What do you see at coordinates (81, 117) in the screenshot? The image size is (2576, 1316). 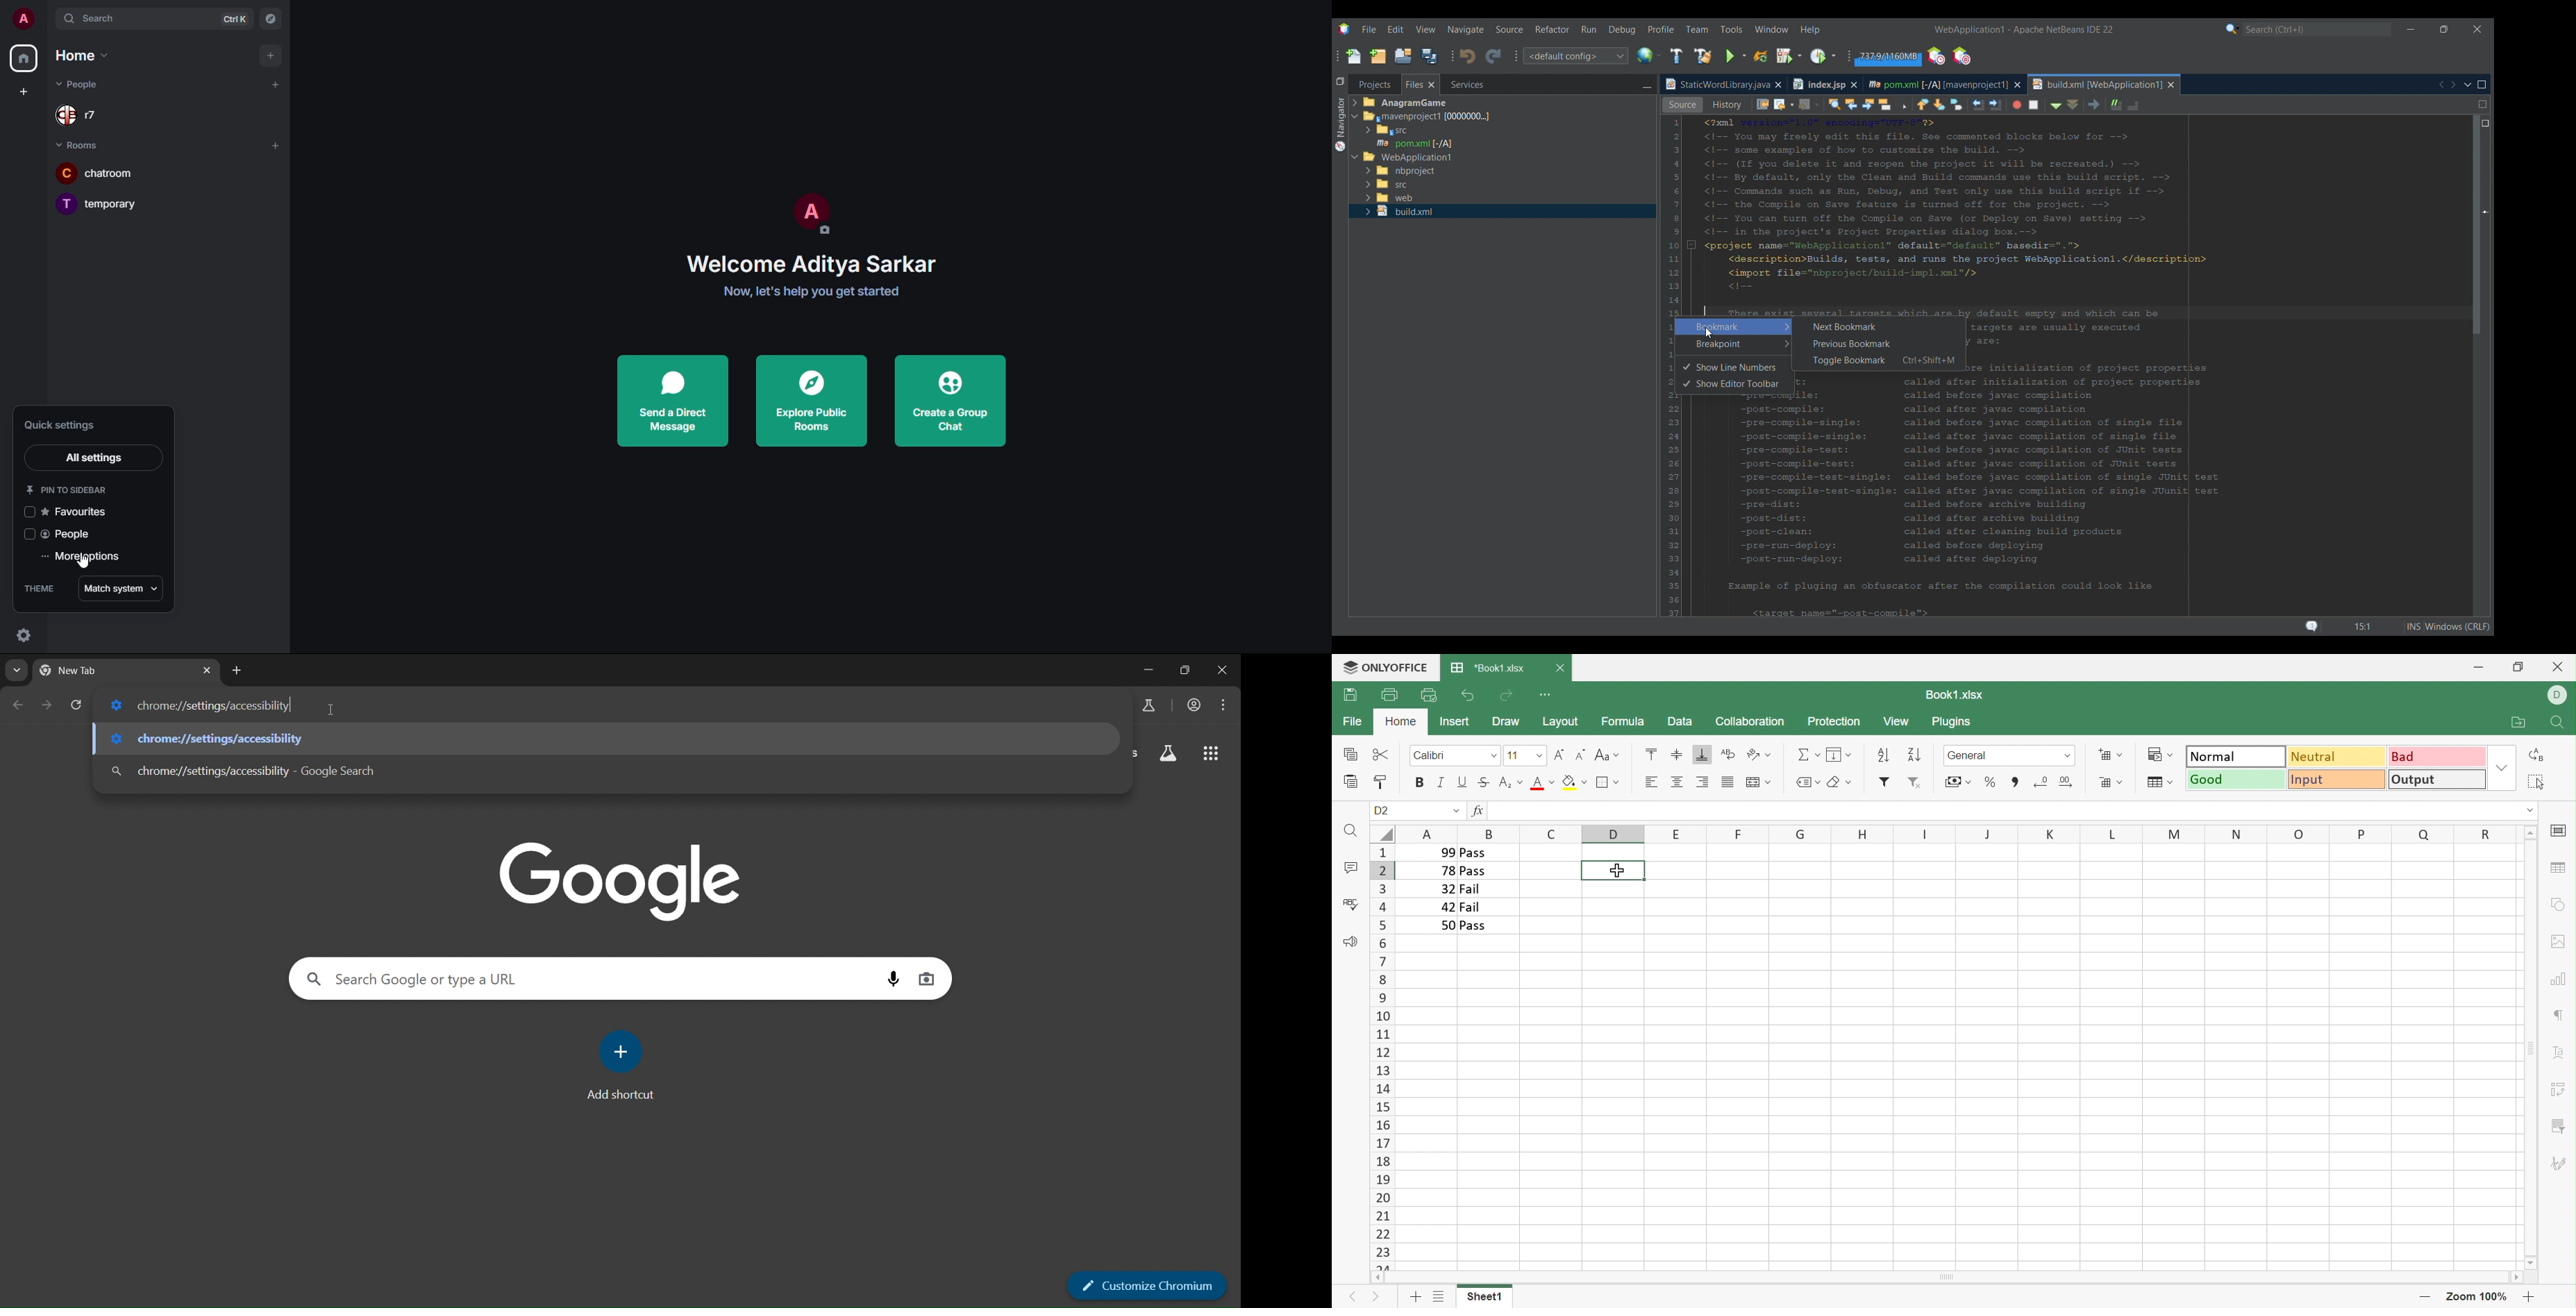 I see `people` at bounding box center [81, 117].